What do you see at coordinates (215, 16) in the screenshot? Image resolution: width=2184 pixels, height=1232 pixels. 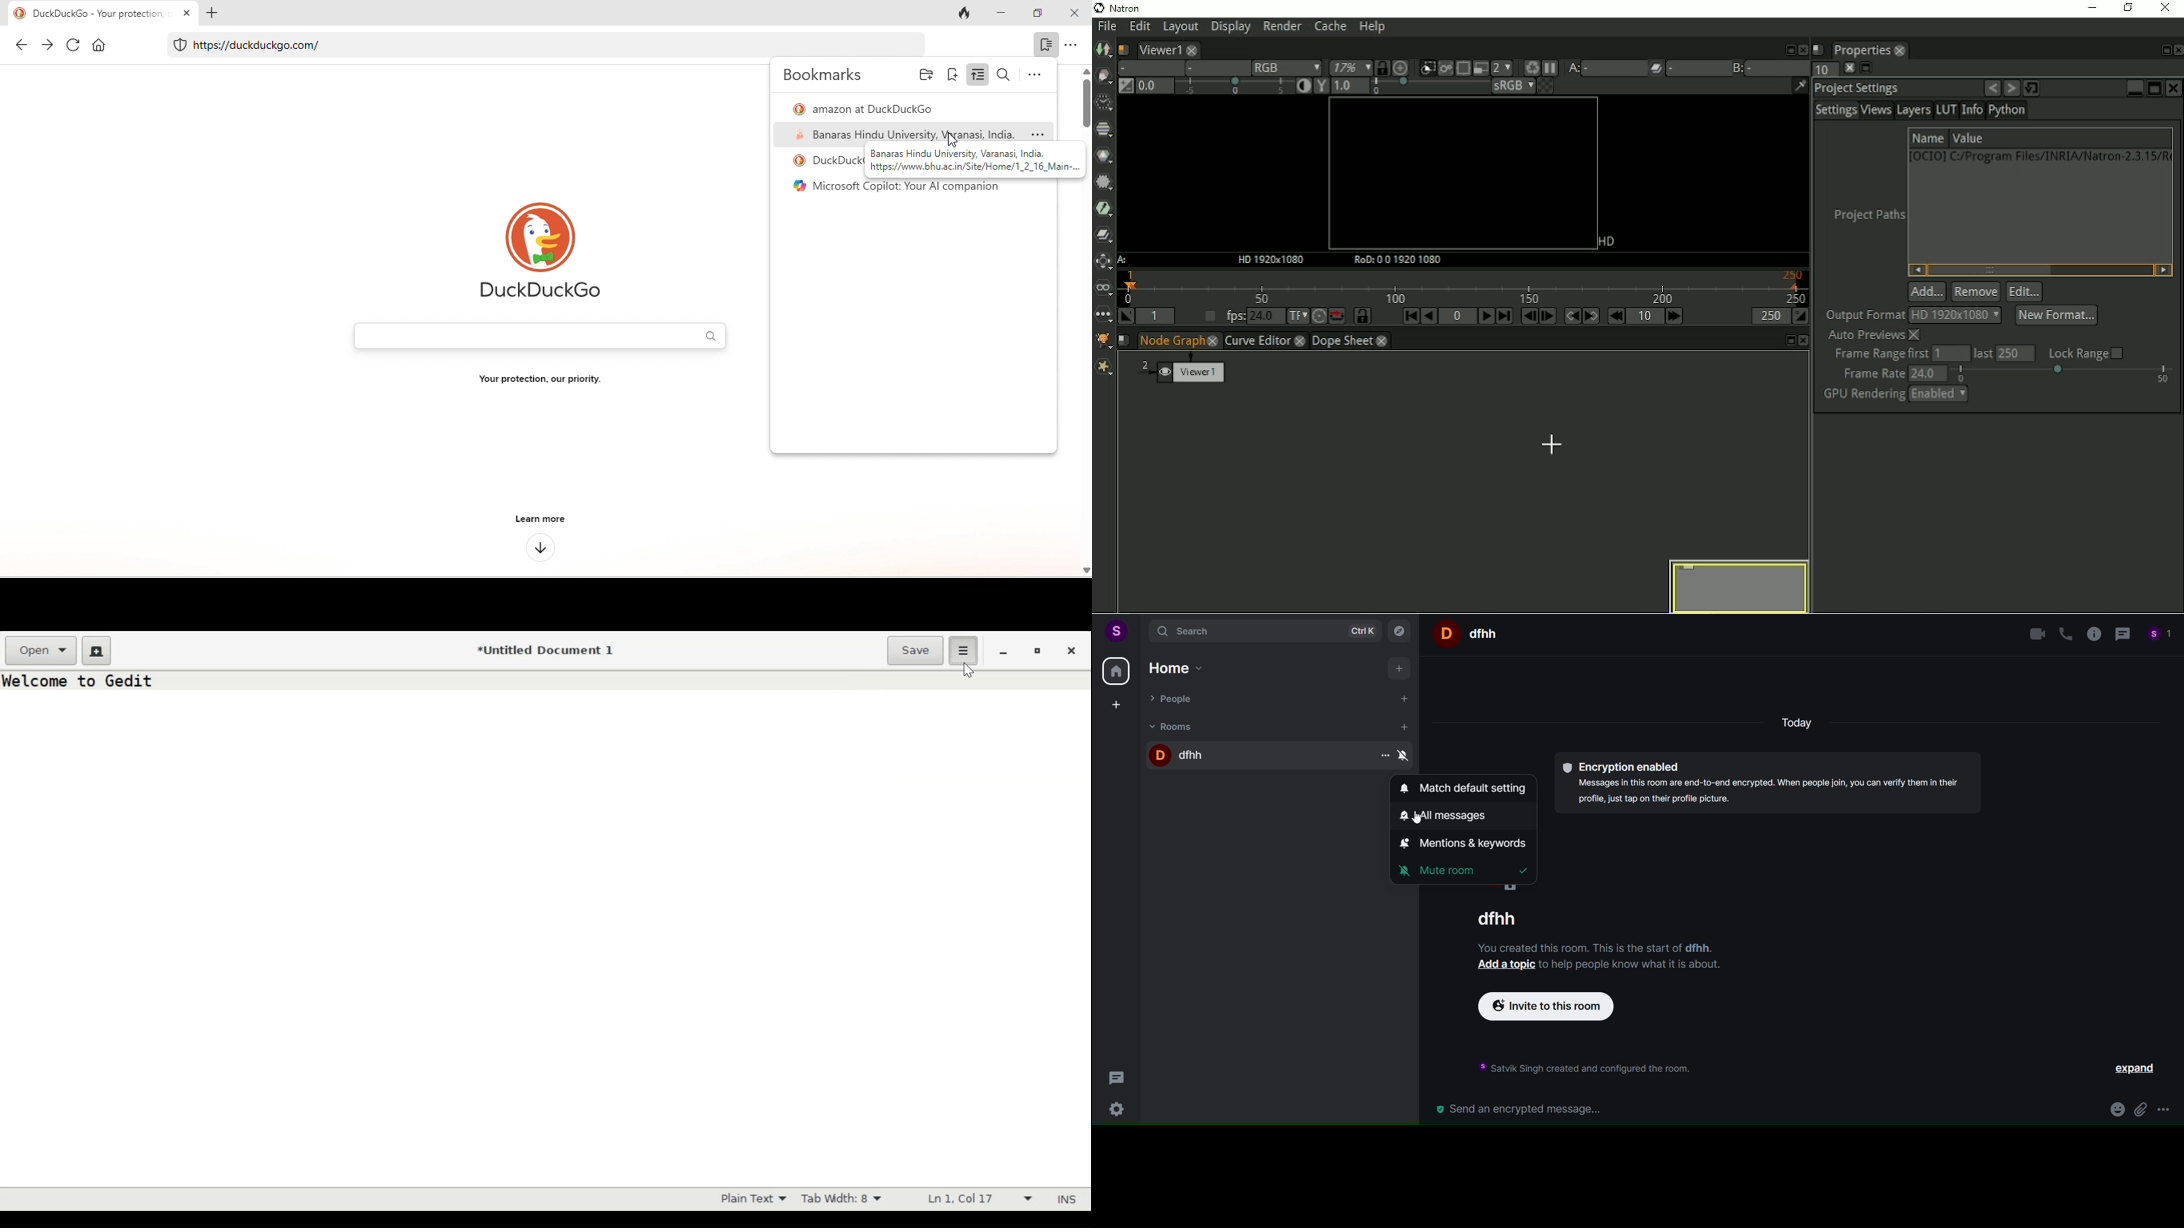 I see `add` at bounding box center [215, 16].